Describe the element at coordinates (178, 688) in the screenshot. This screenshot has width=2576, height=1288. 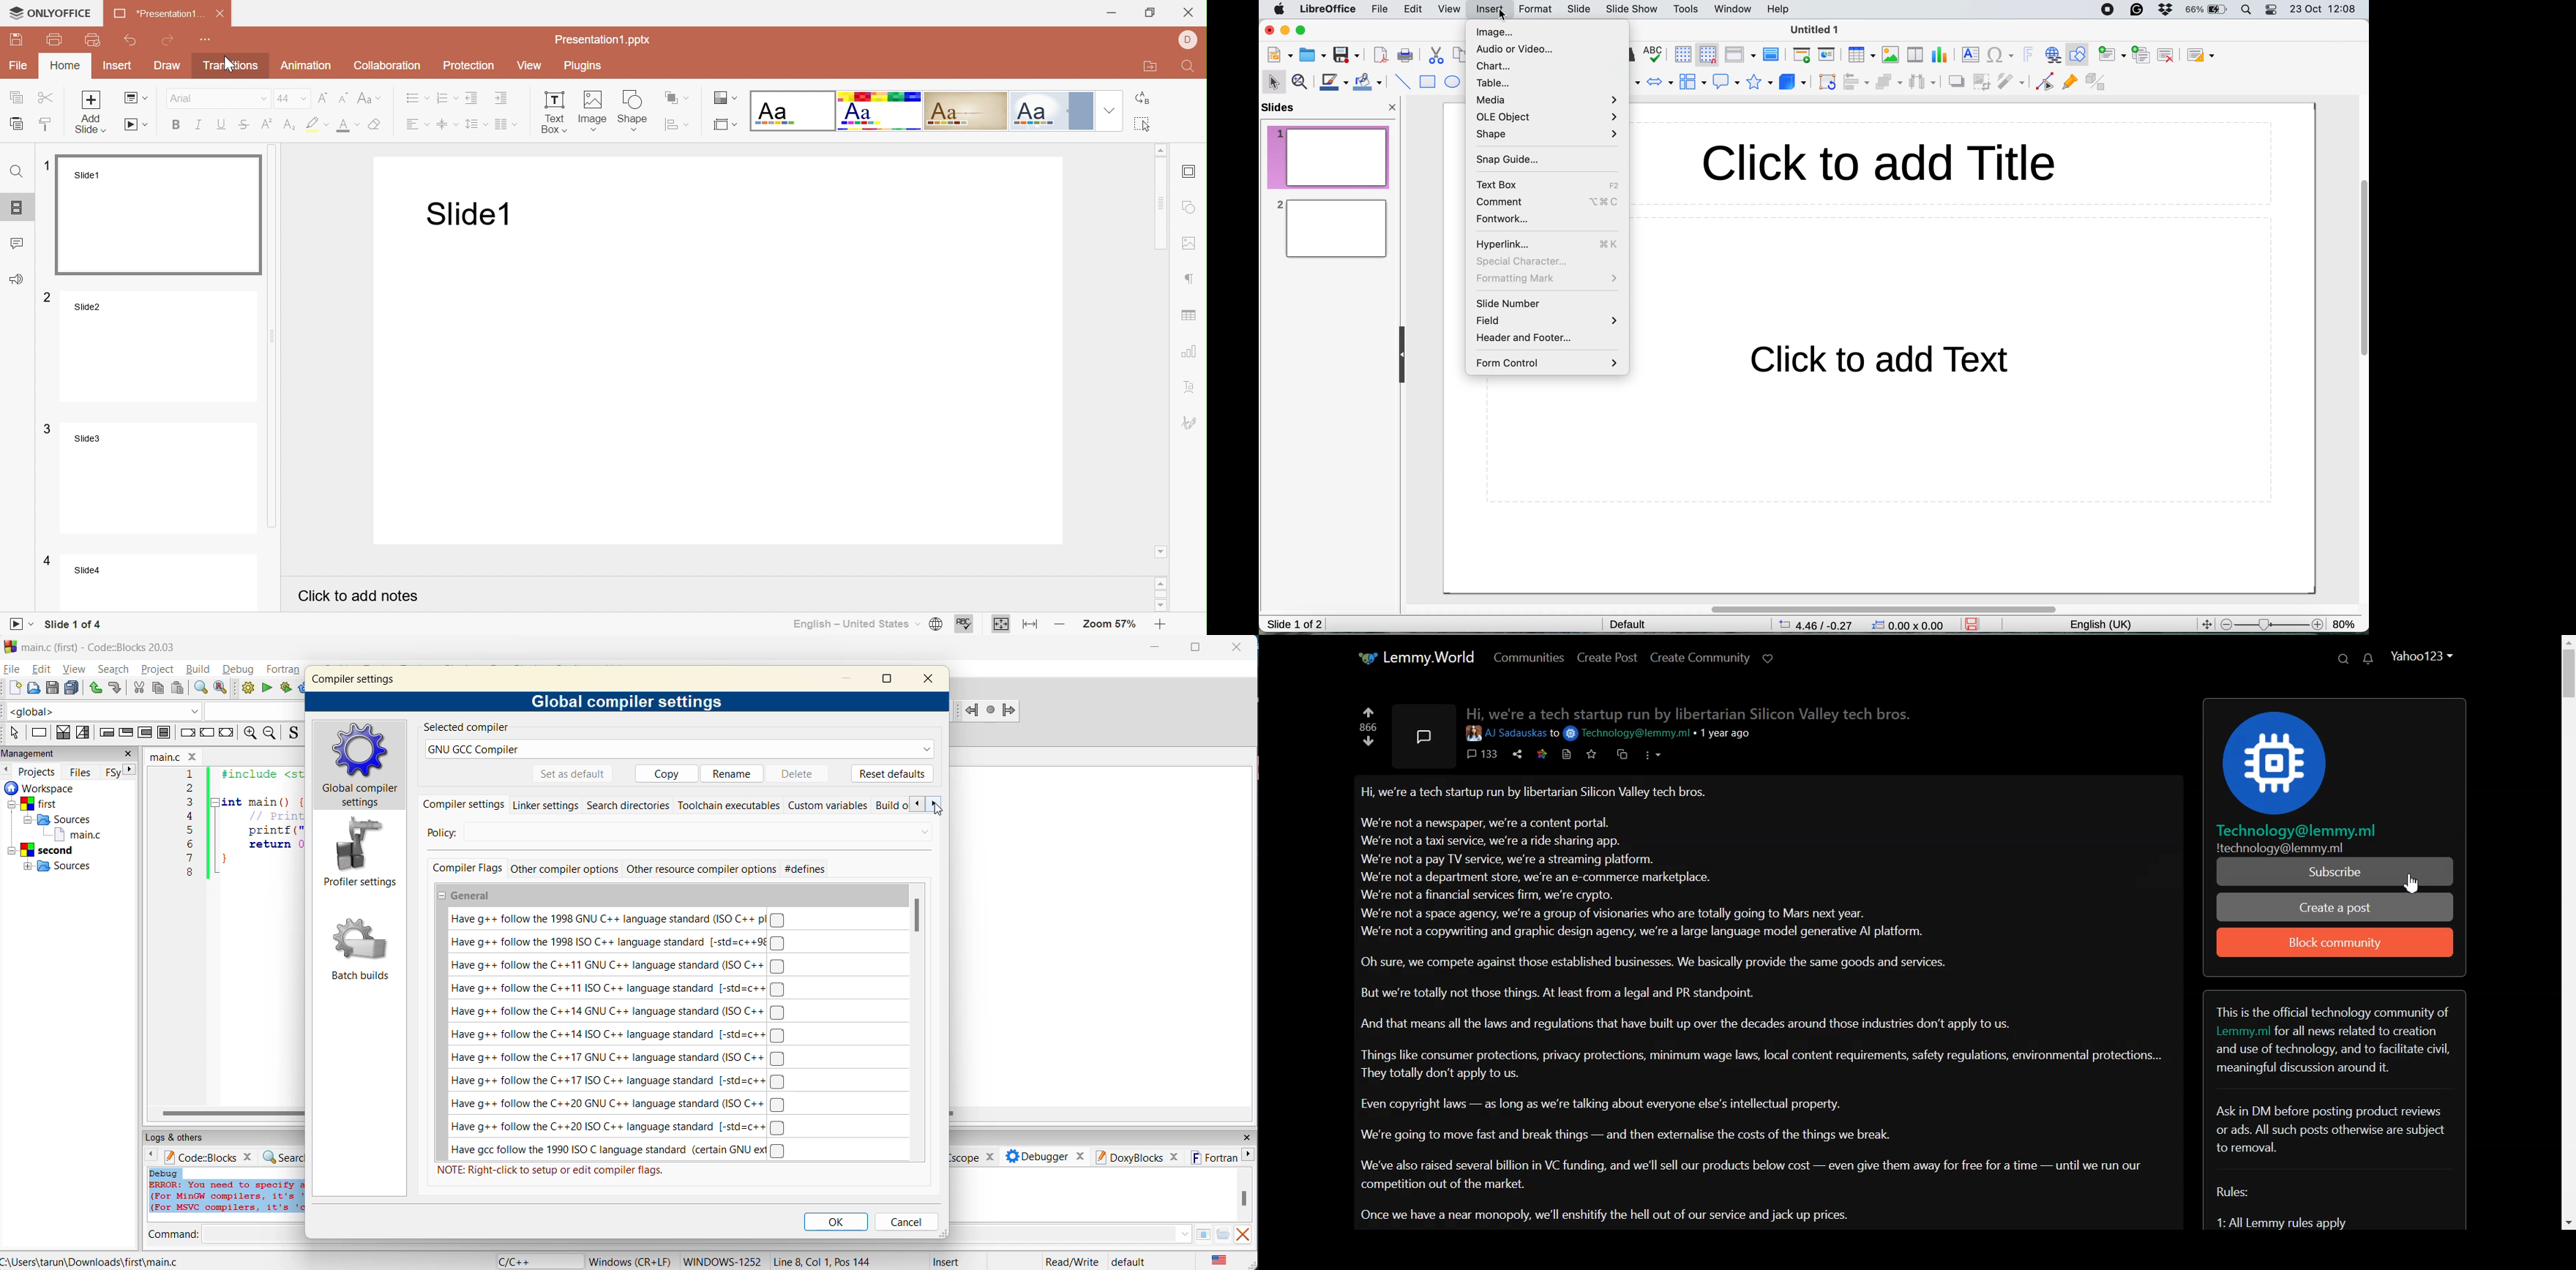
I see `paste` at that location.